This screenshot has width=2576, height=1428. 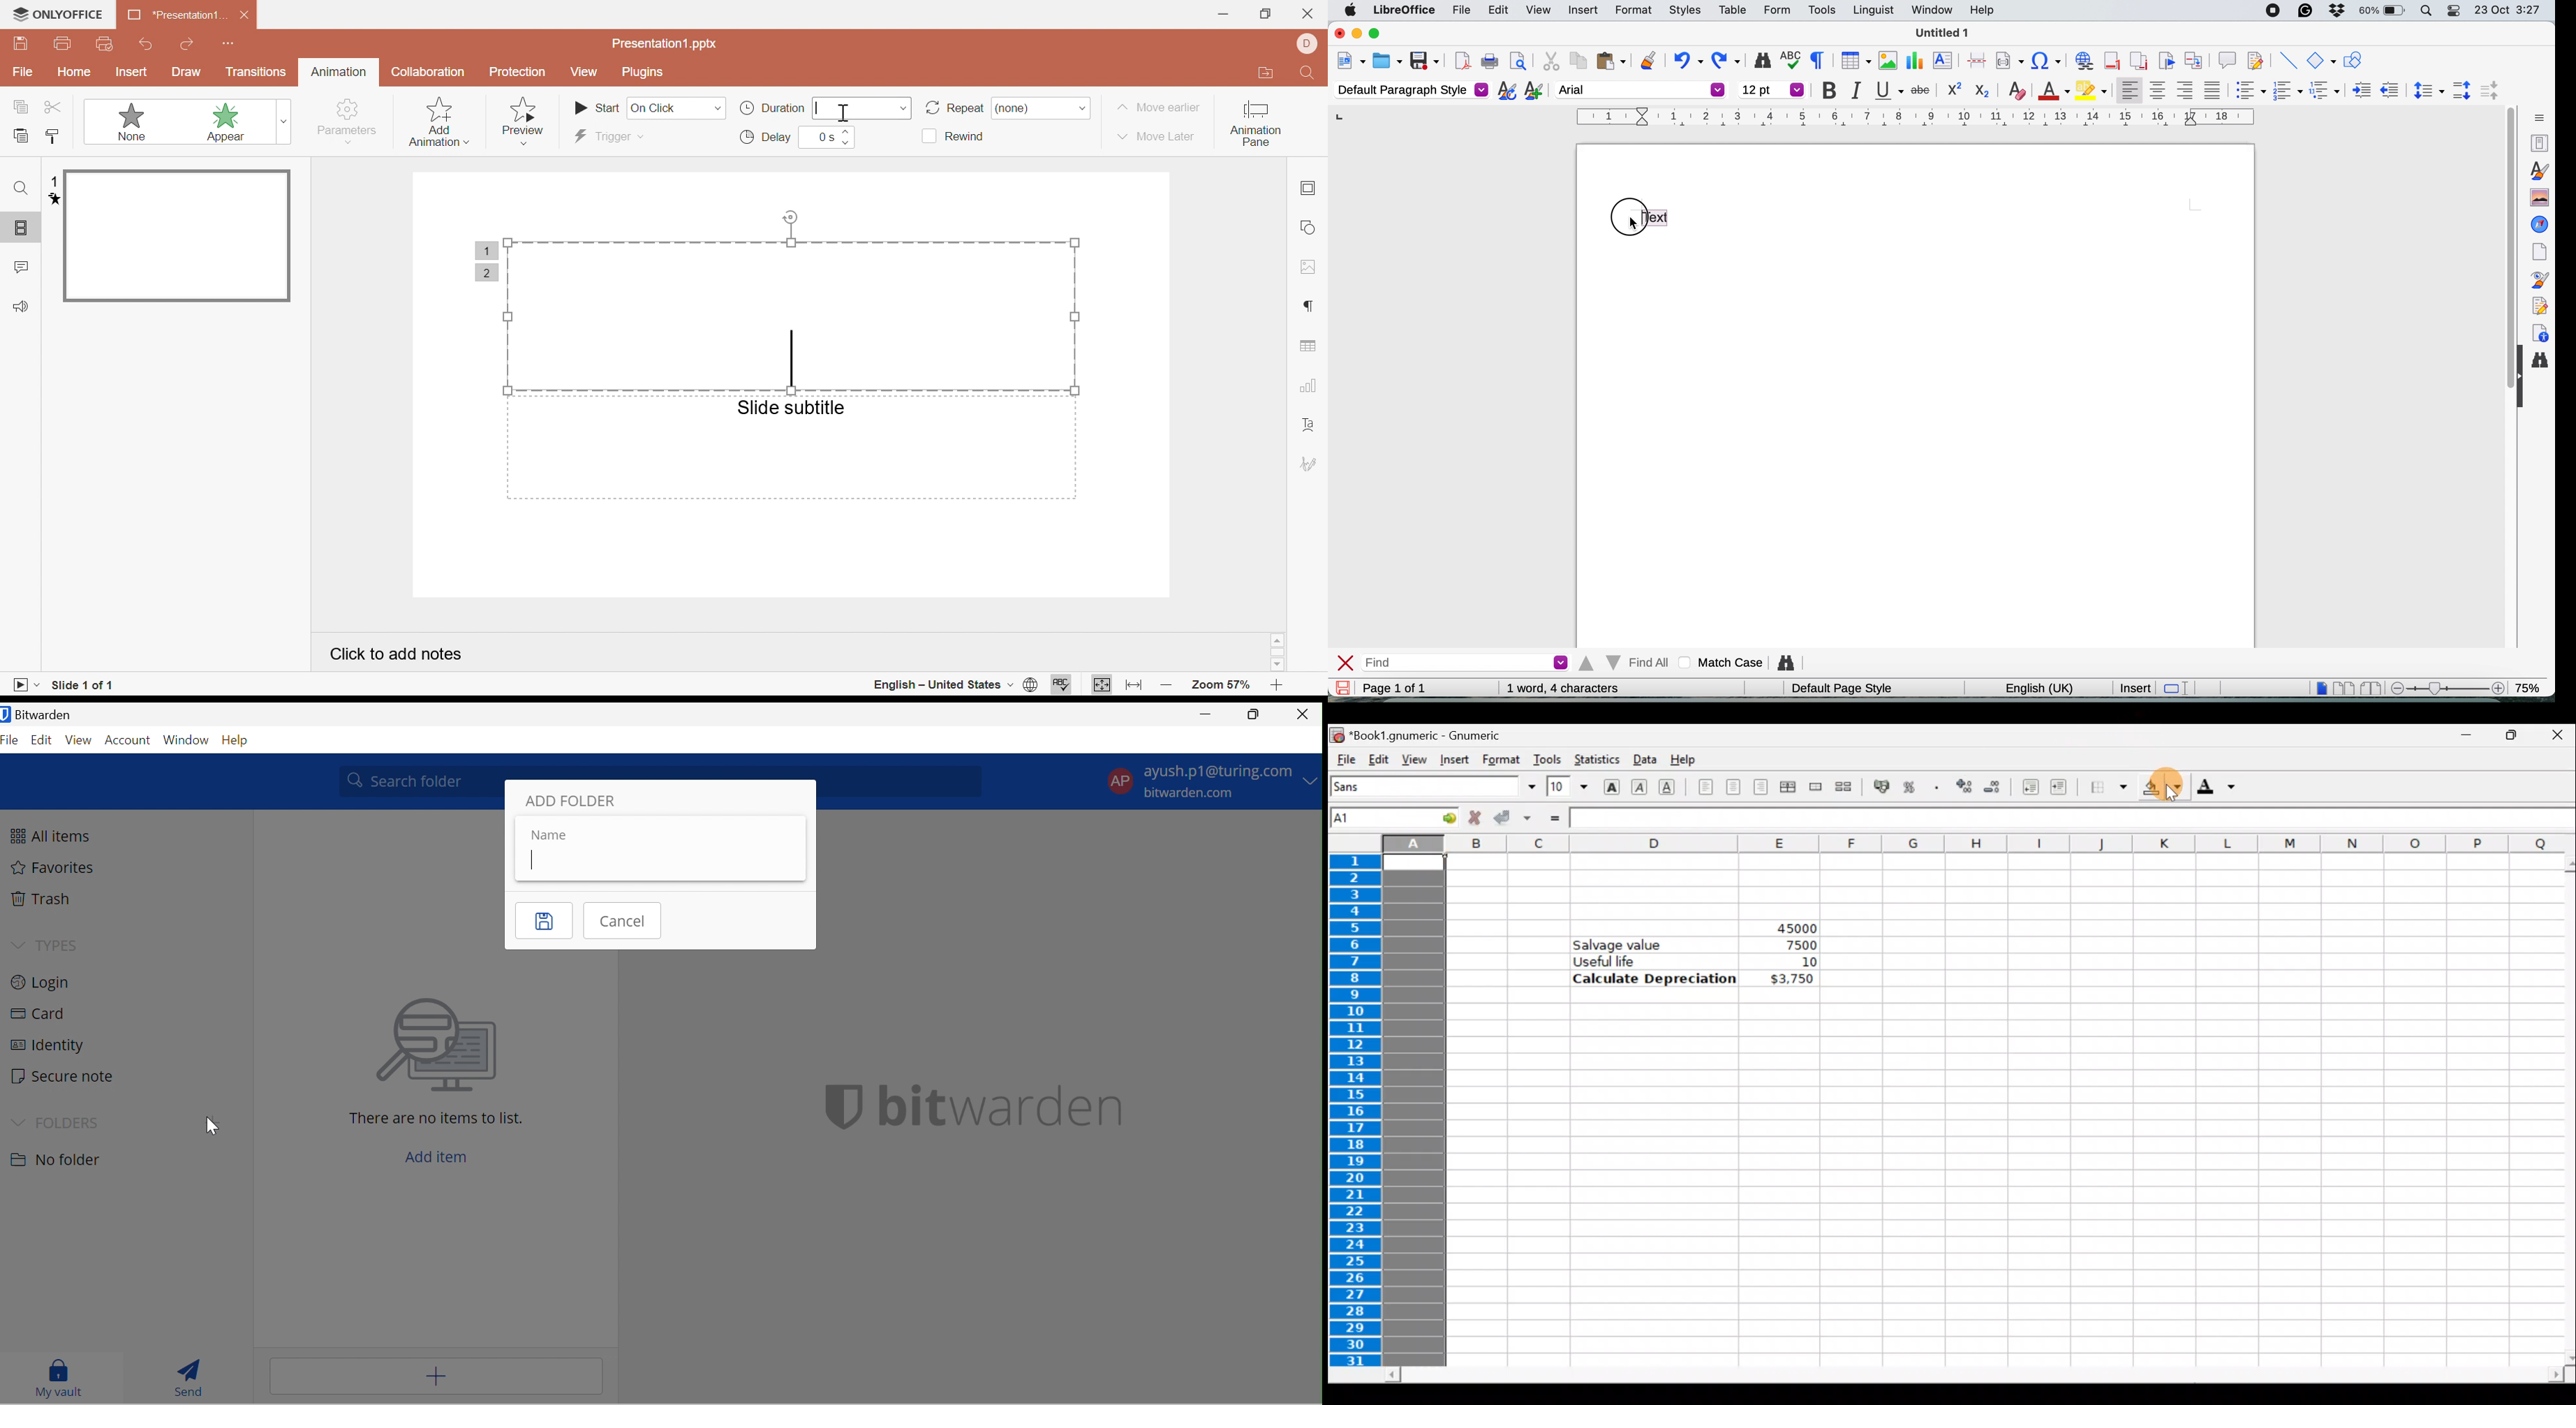 What do you see at coordinates (845, 112) in the screenshot?
I see `cursor` at bounding box center [845, 112].